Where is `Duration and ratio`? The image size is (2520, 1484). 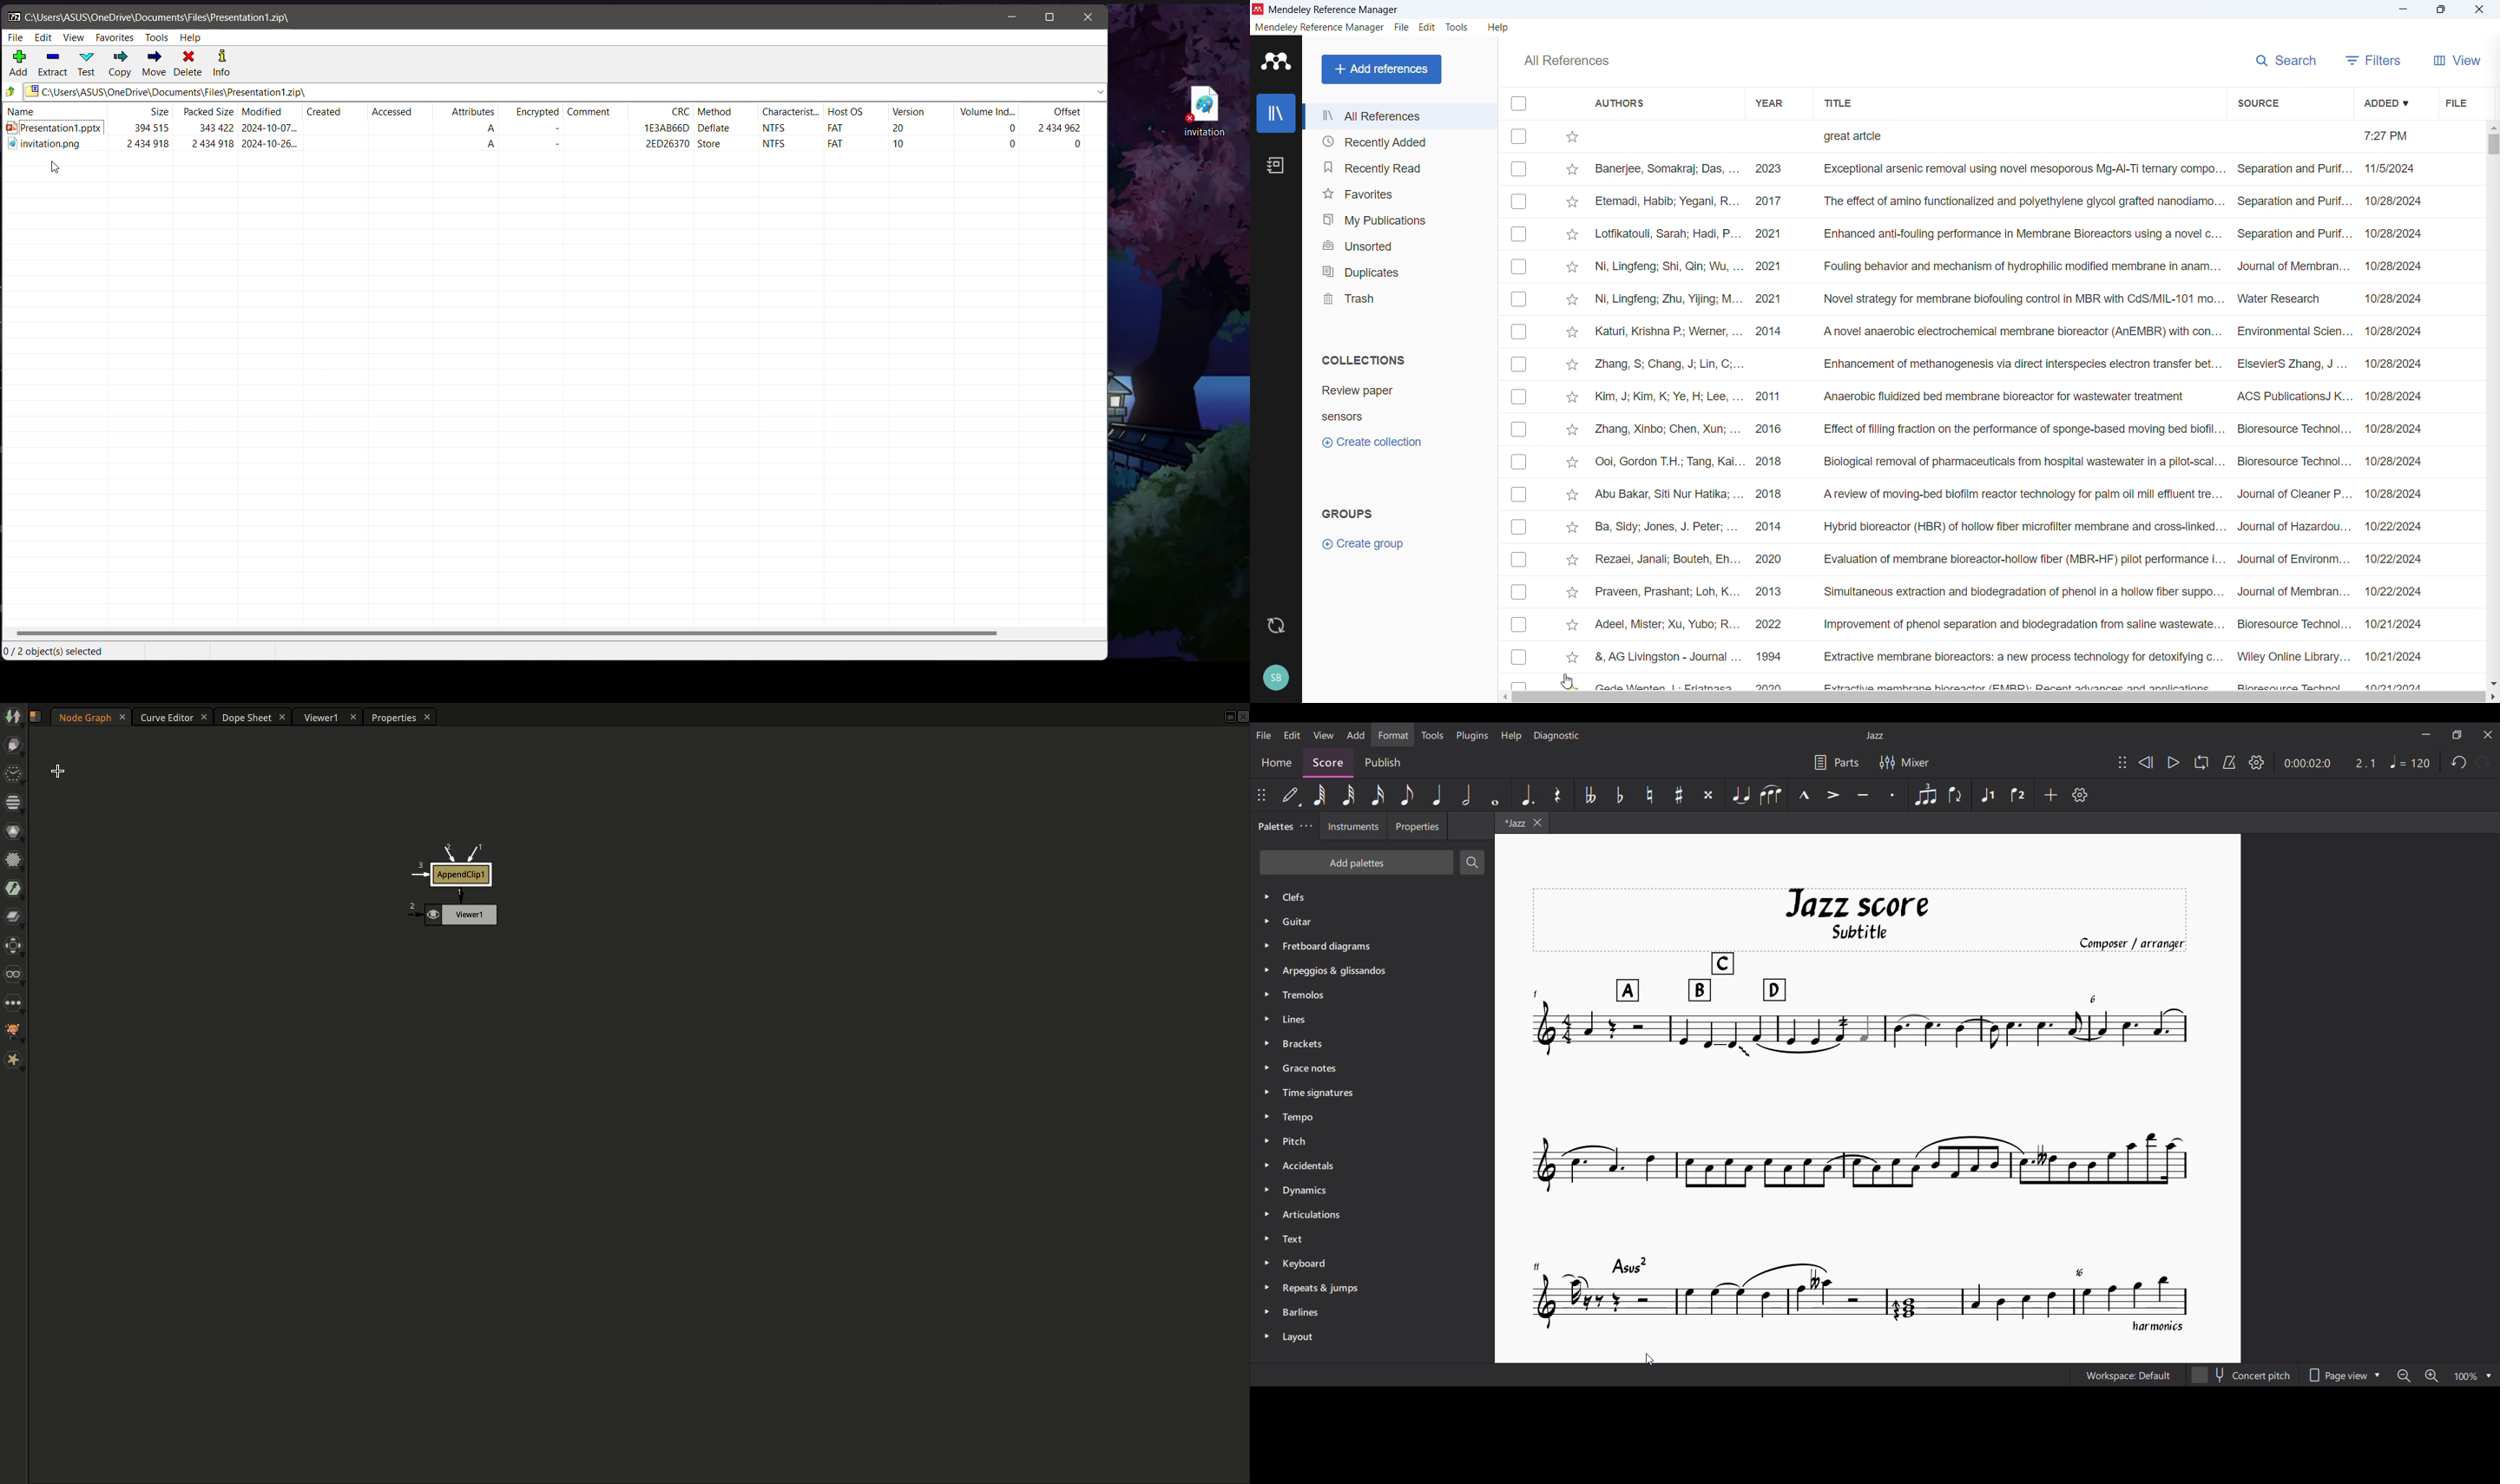 Duration and ratio is located at coordinates (2330, 763).